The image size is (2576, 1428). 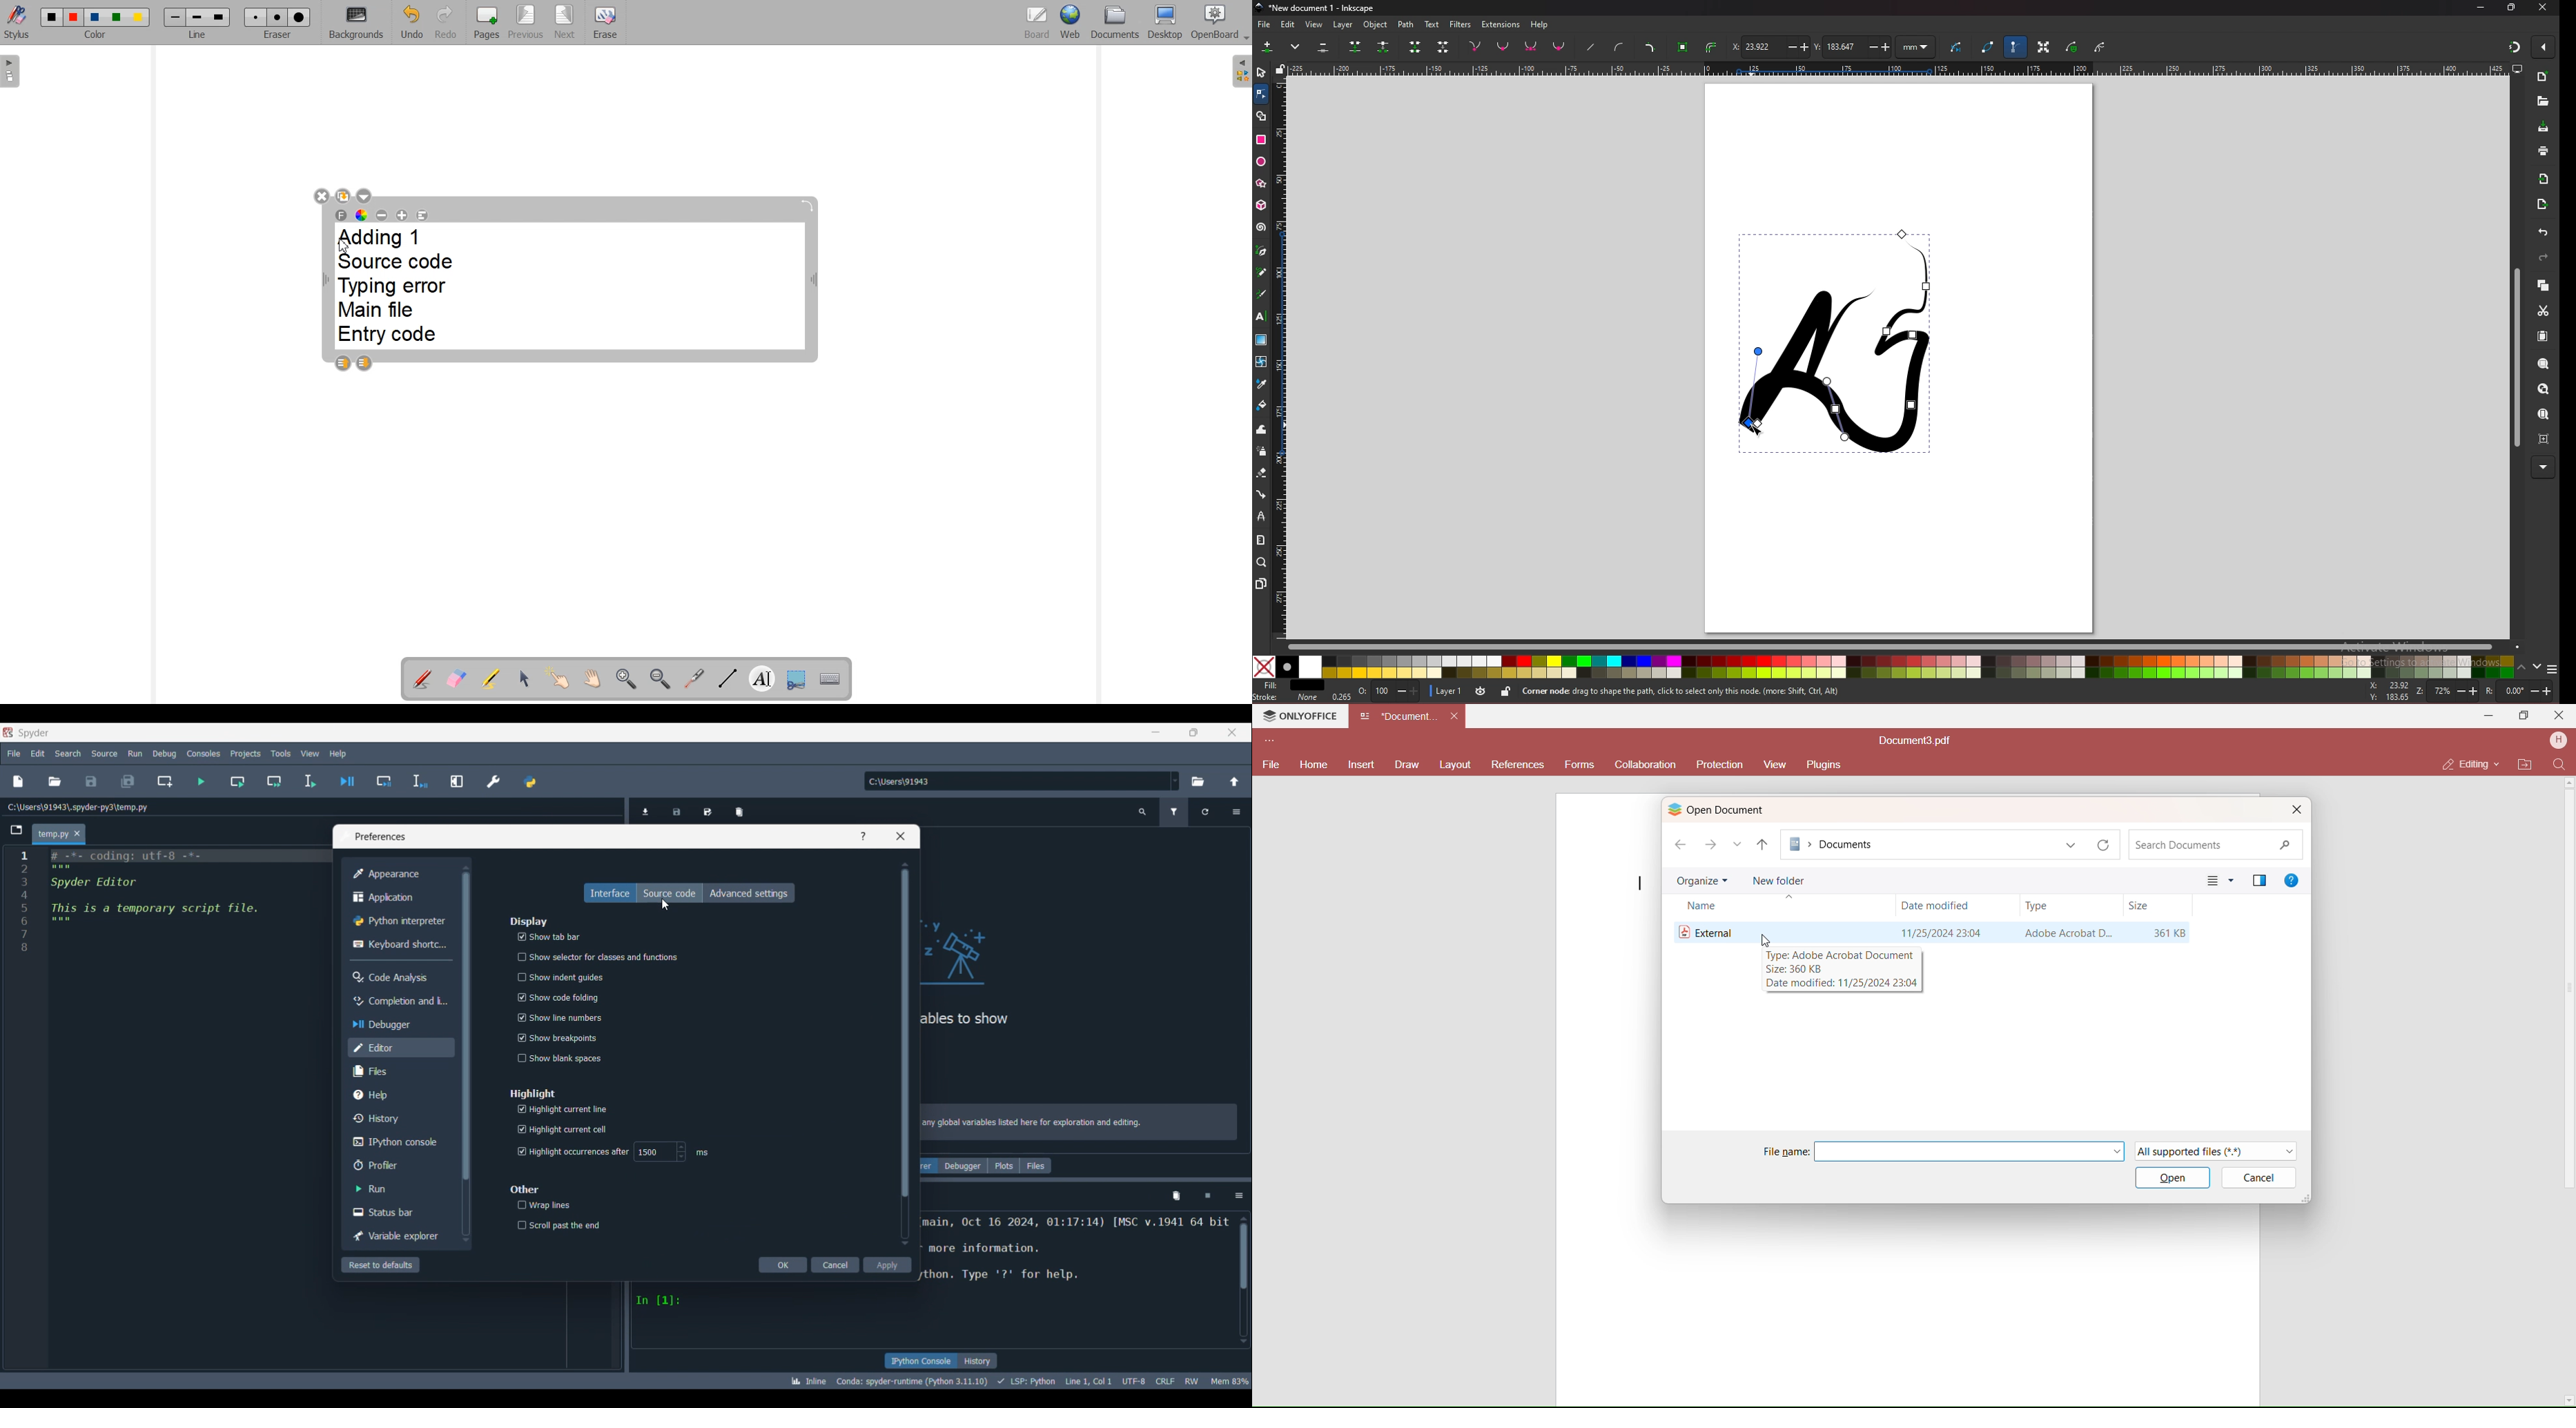 I want to click on units, so click(x=1916, y=48).